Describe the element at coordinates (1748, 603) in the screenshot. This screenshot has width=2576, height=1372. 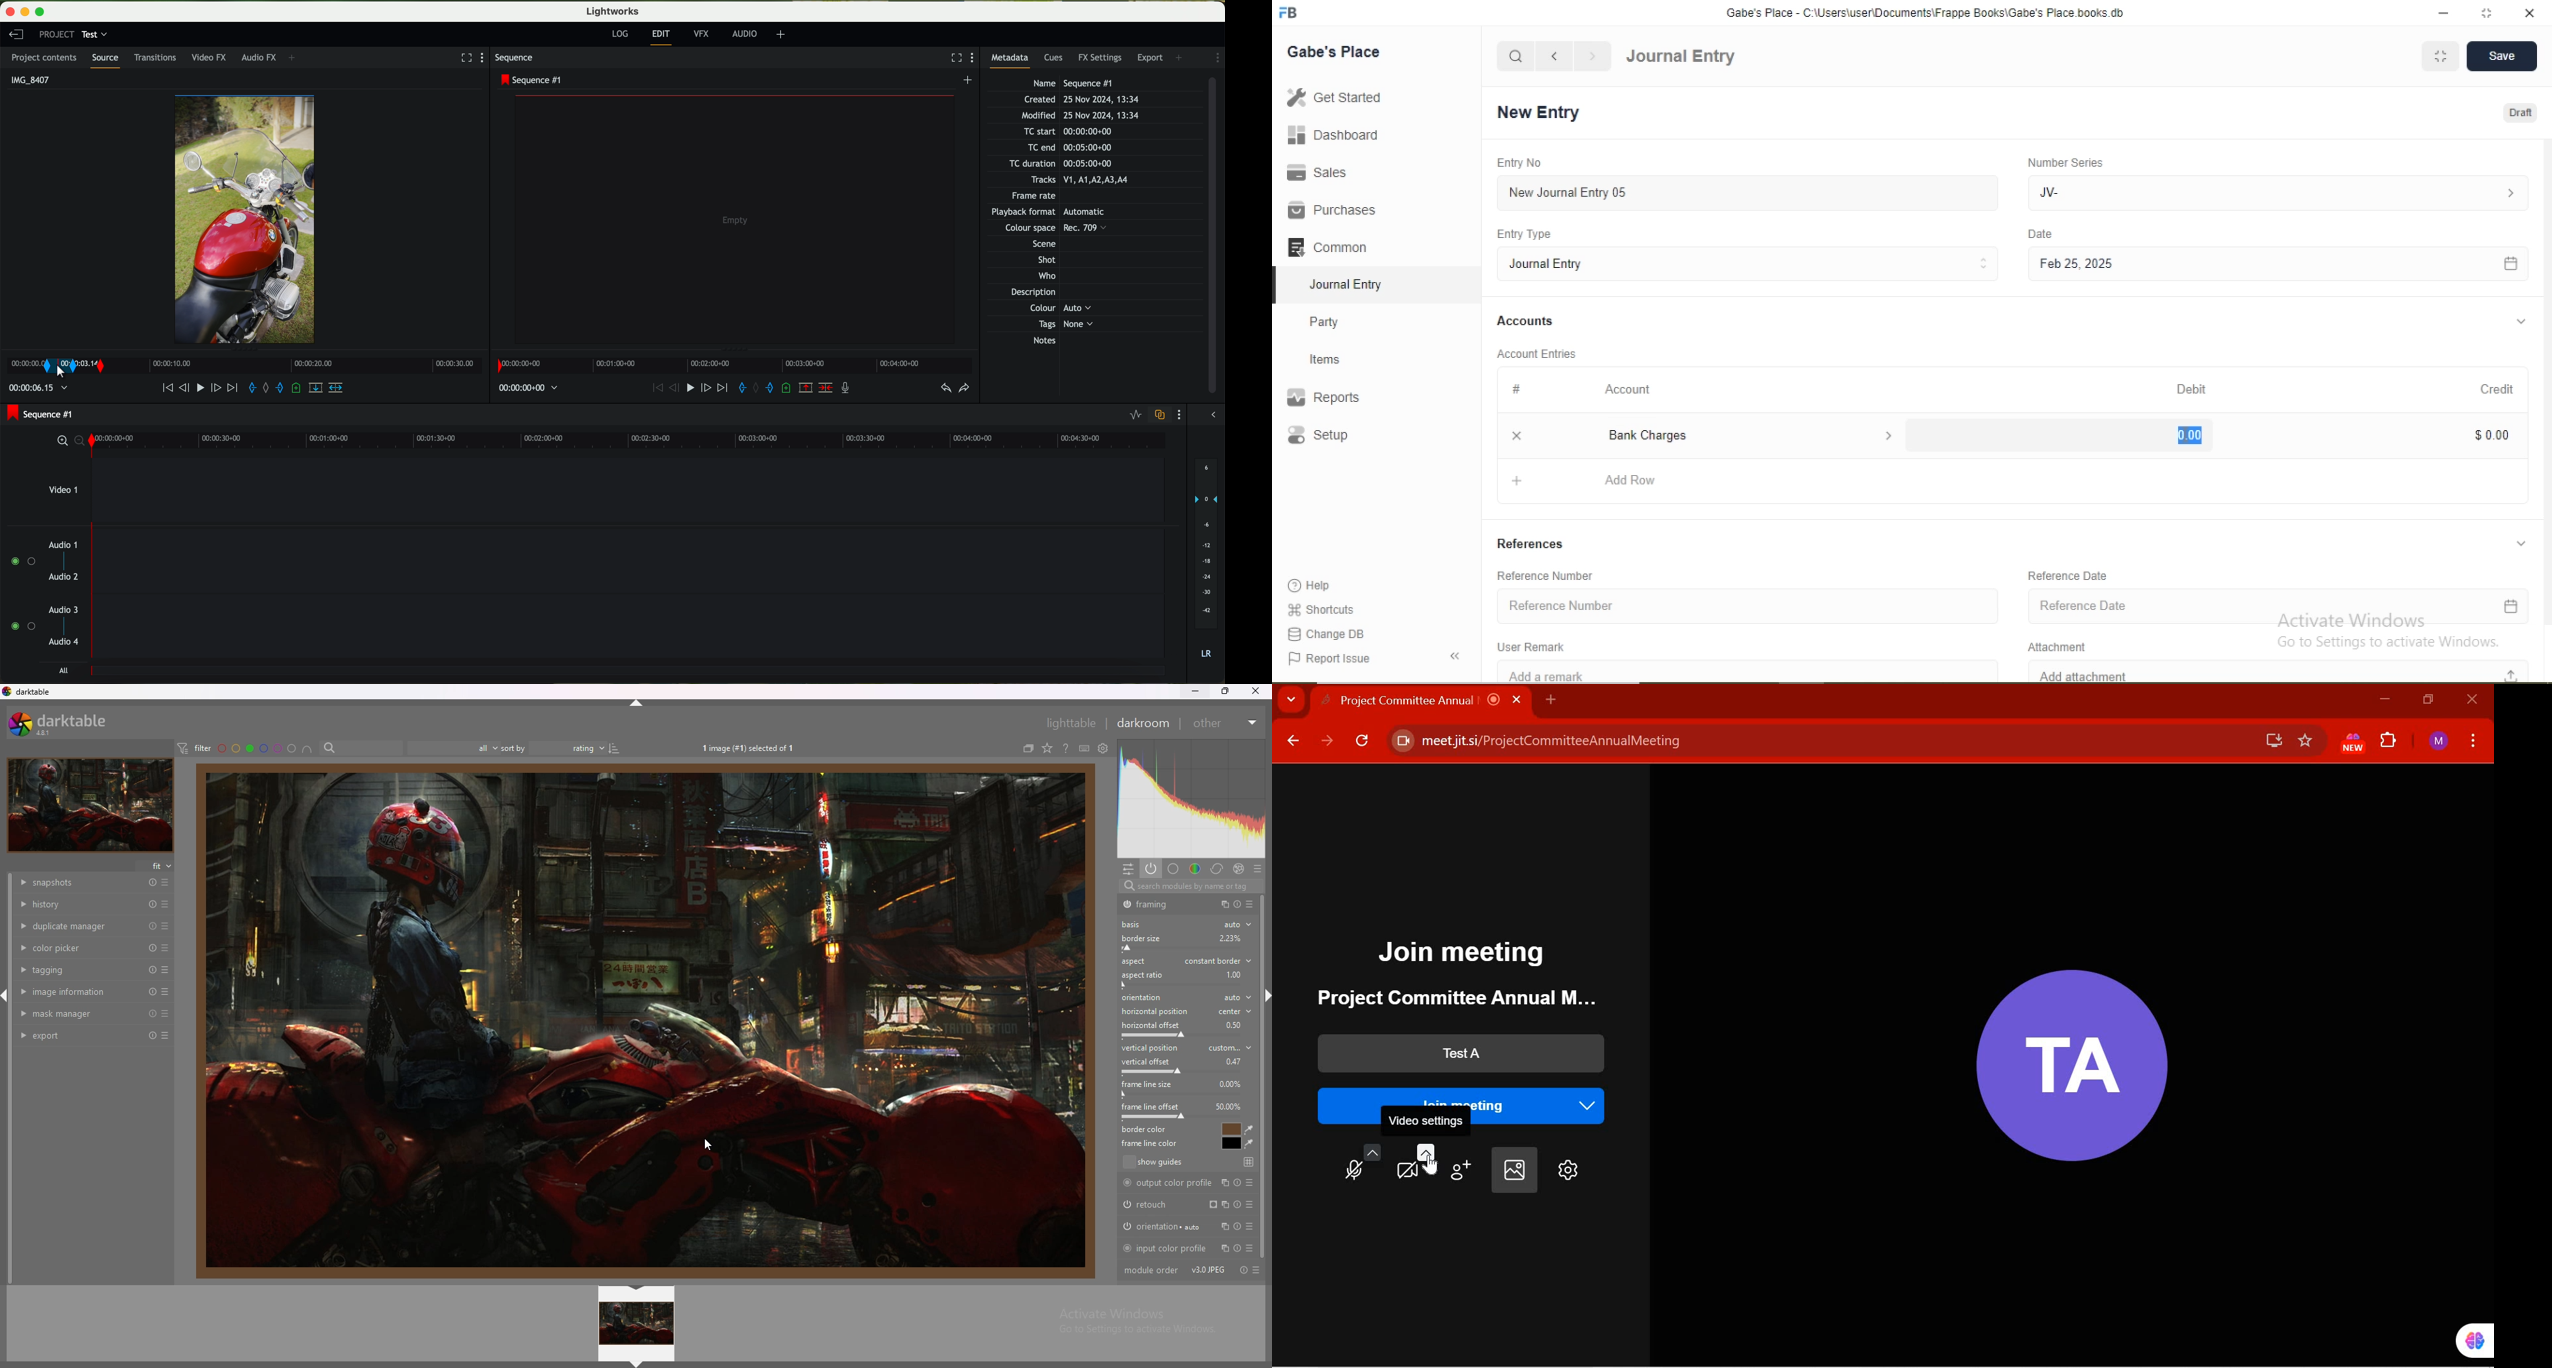
I see `Reference Number` at that location.